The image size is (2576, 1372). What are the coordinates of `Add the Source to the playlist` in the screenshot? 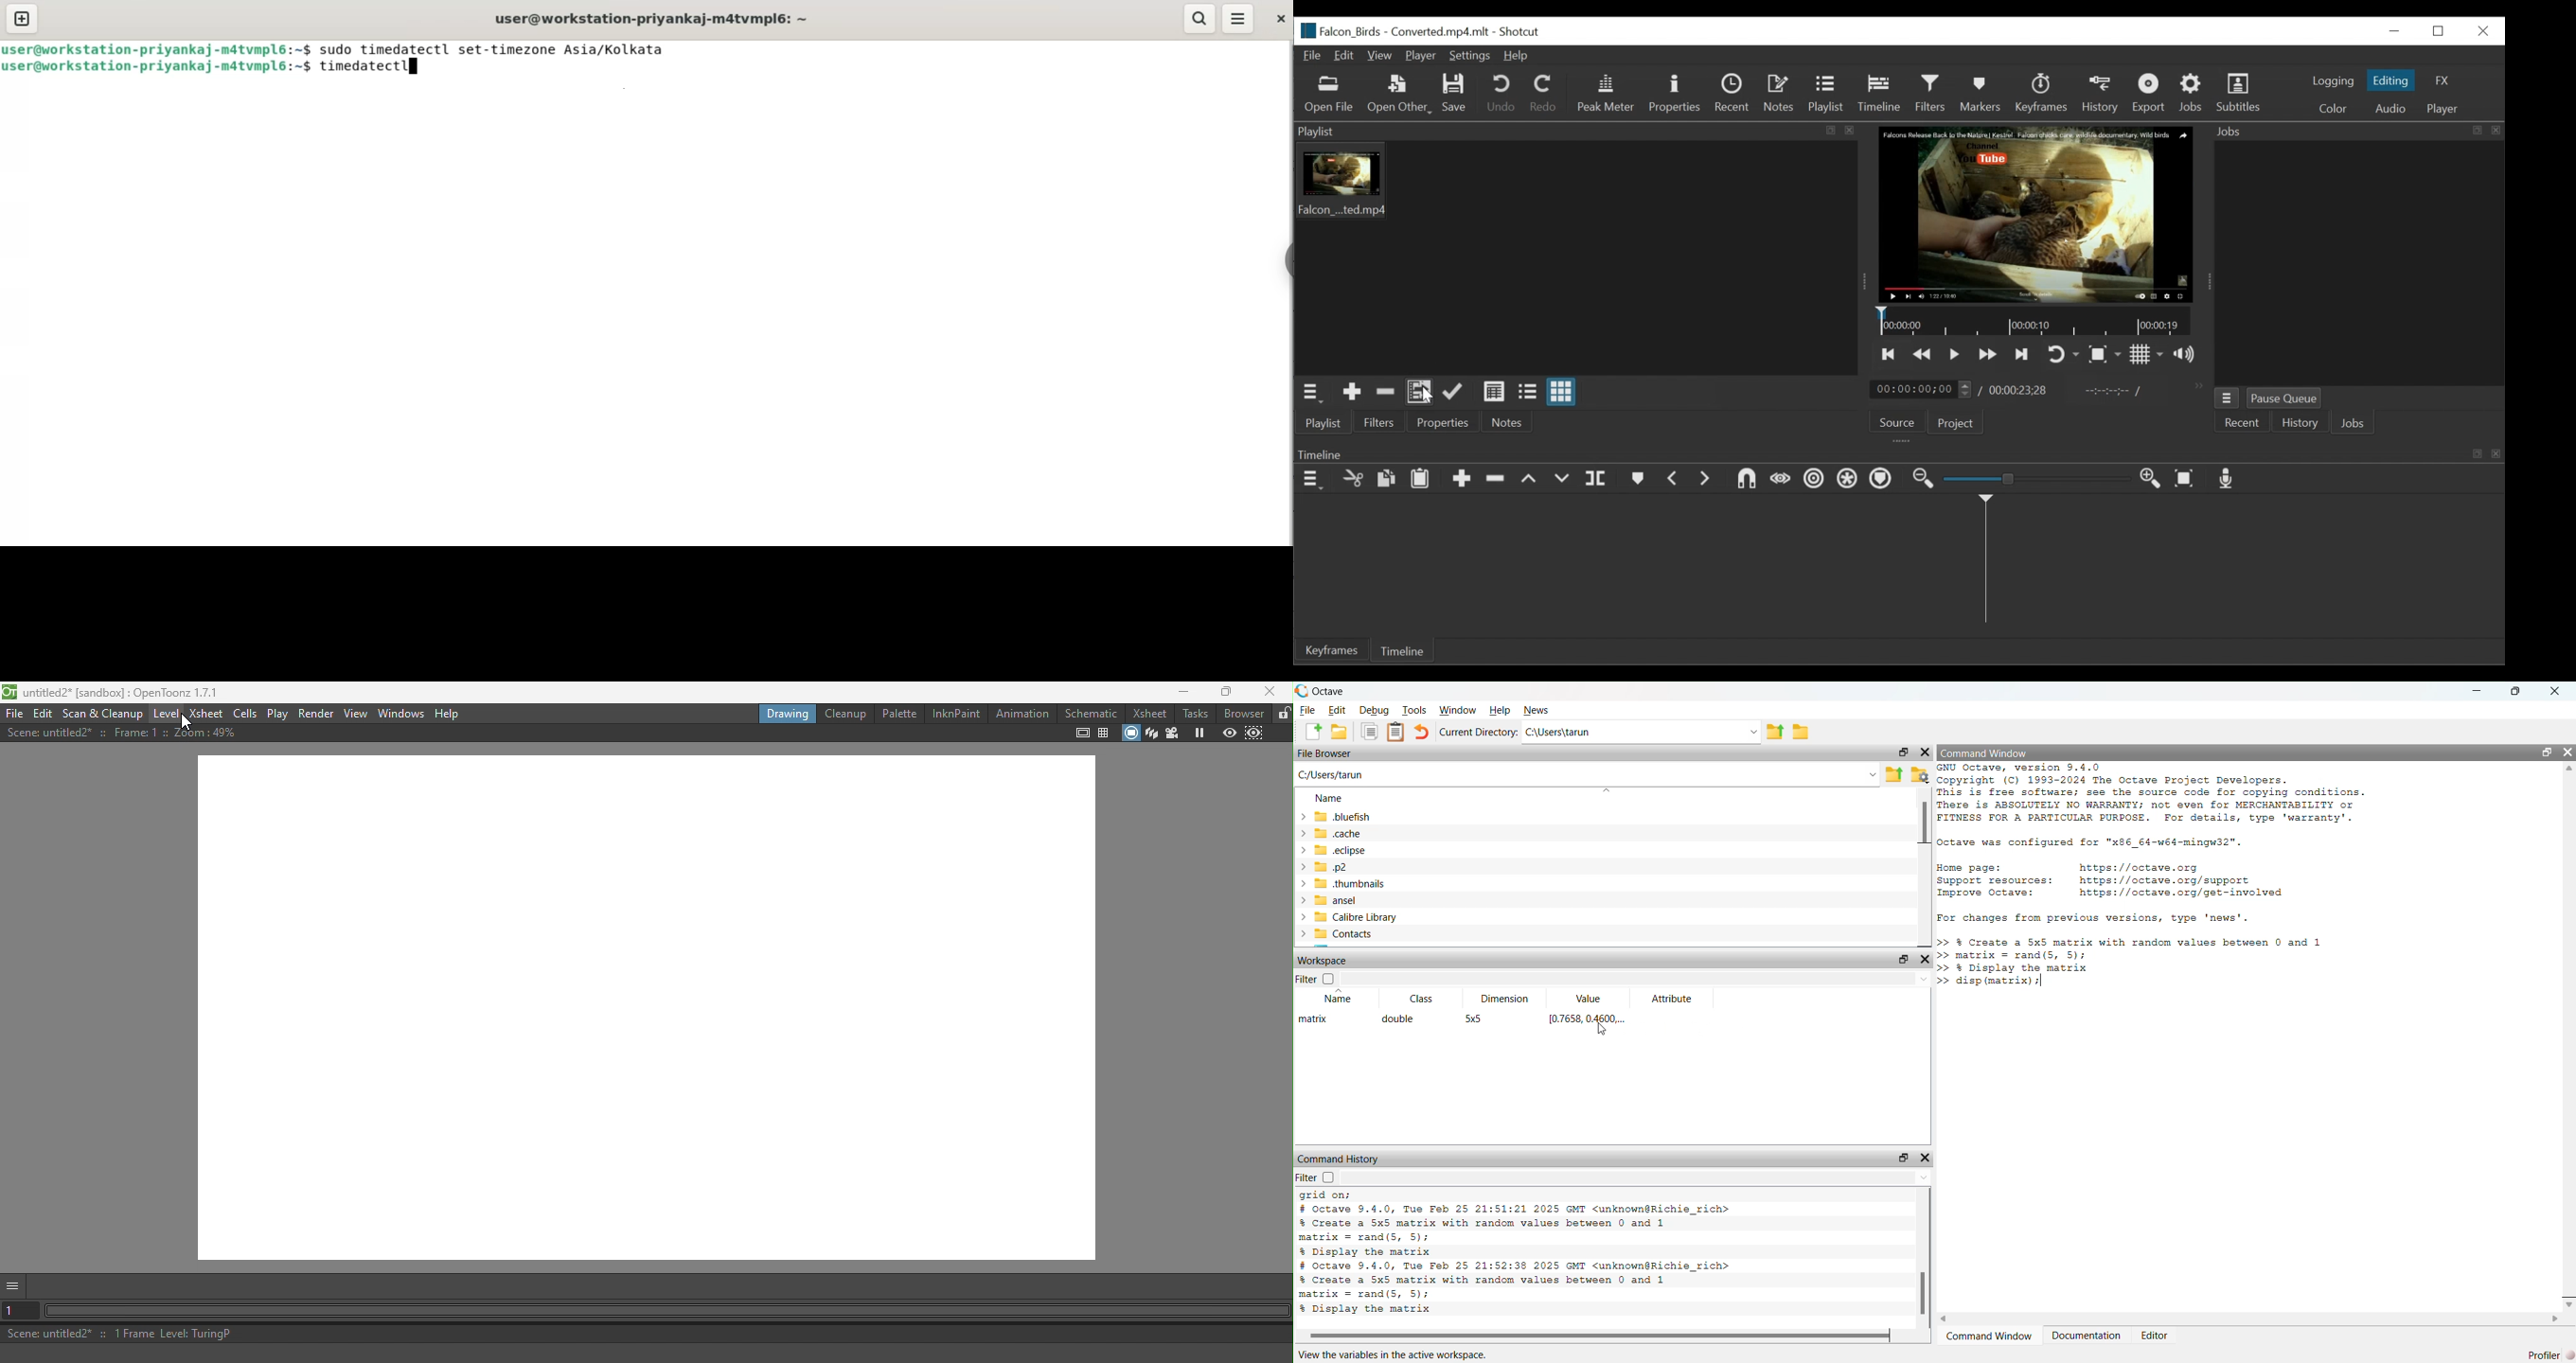 It's located at (1352, 392).